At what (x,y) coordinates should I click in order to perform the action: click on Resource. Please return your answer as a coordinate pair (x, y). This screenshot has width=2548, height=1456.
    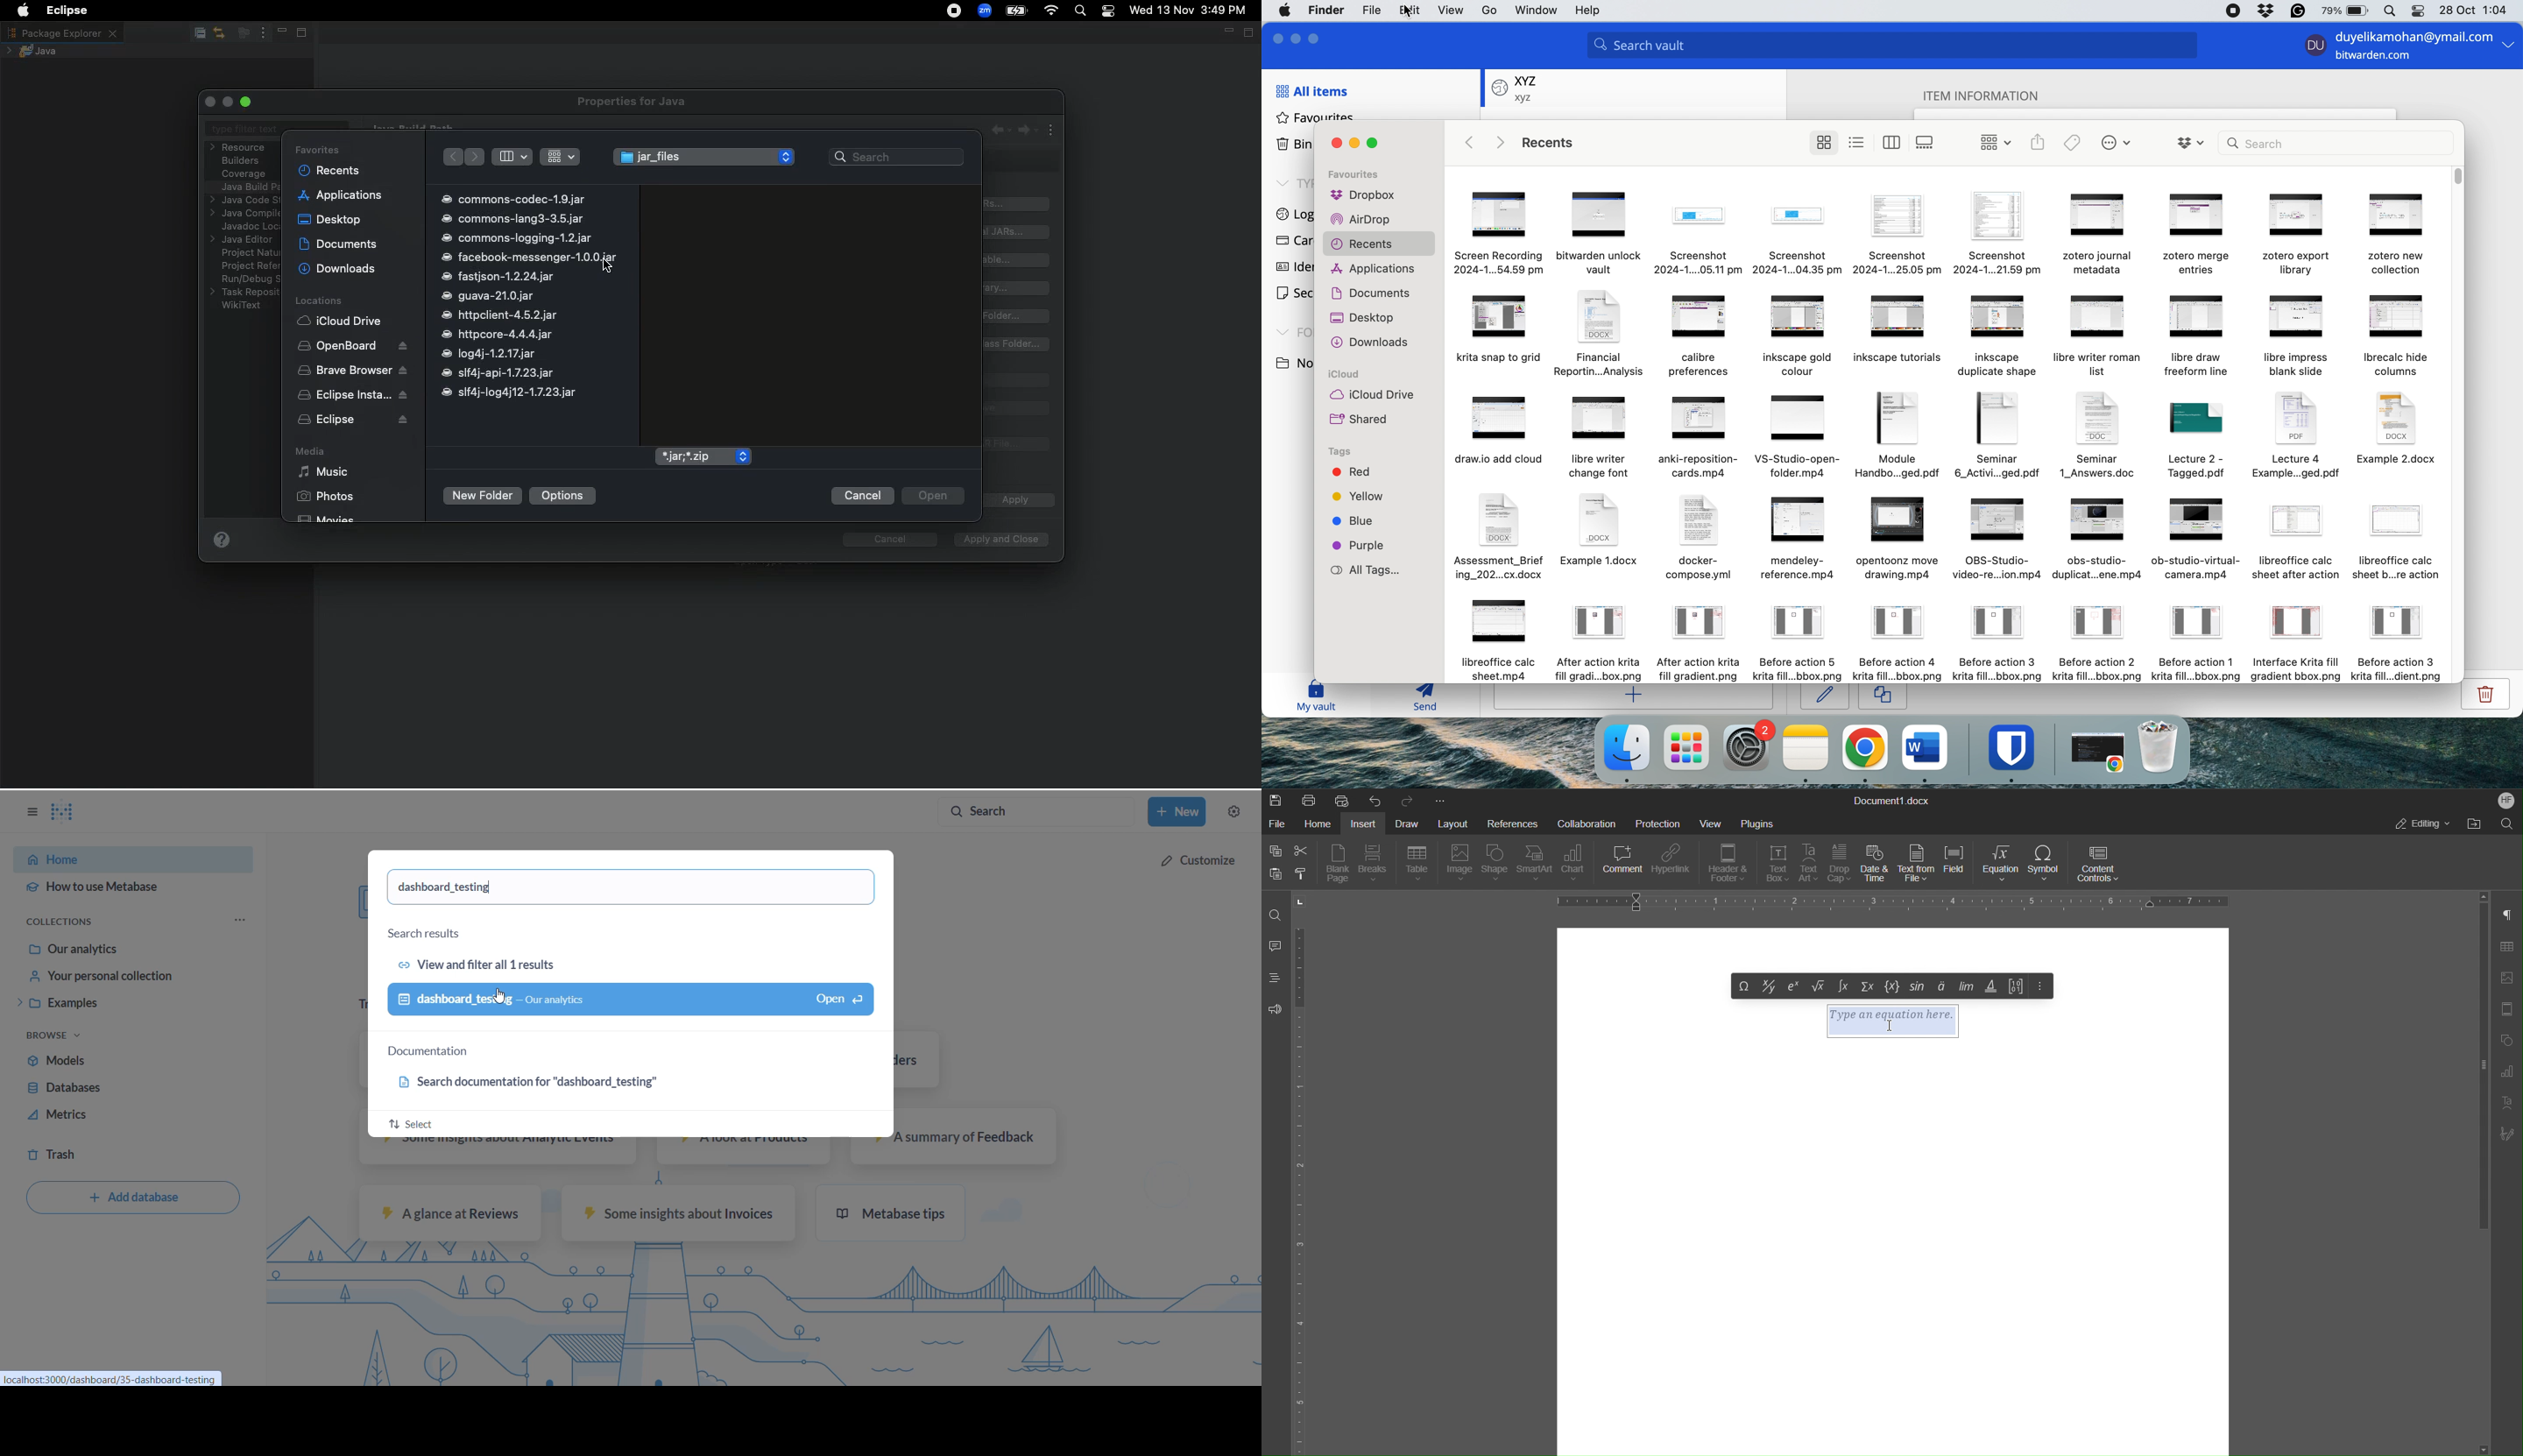
    Looking at the image, I should click on (240, 147).